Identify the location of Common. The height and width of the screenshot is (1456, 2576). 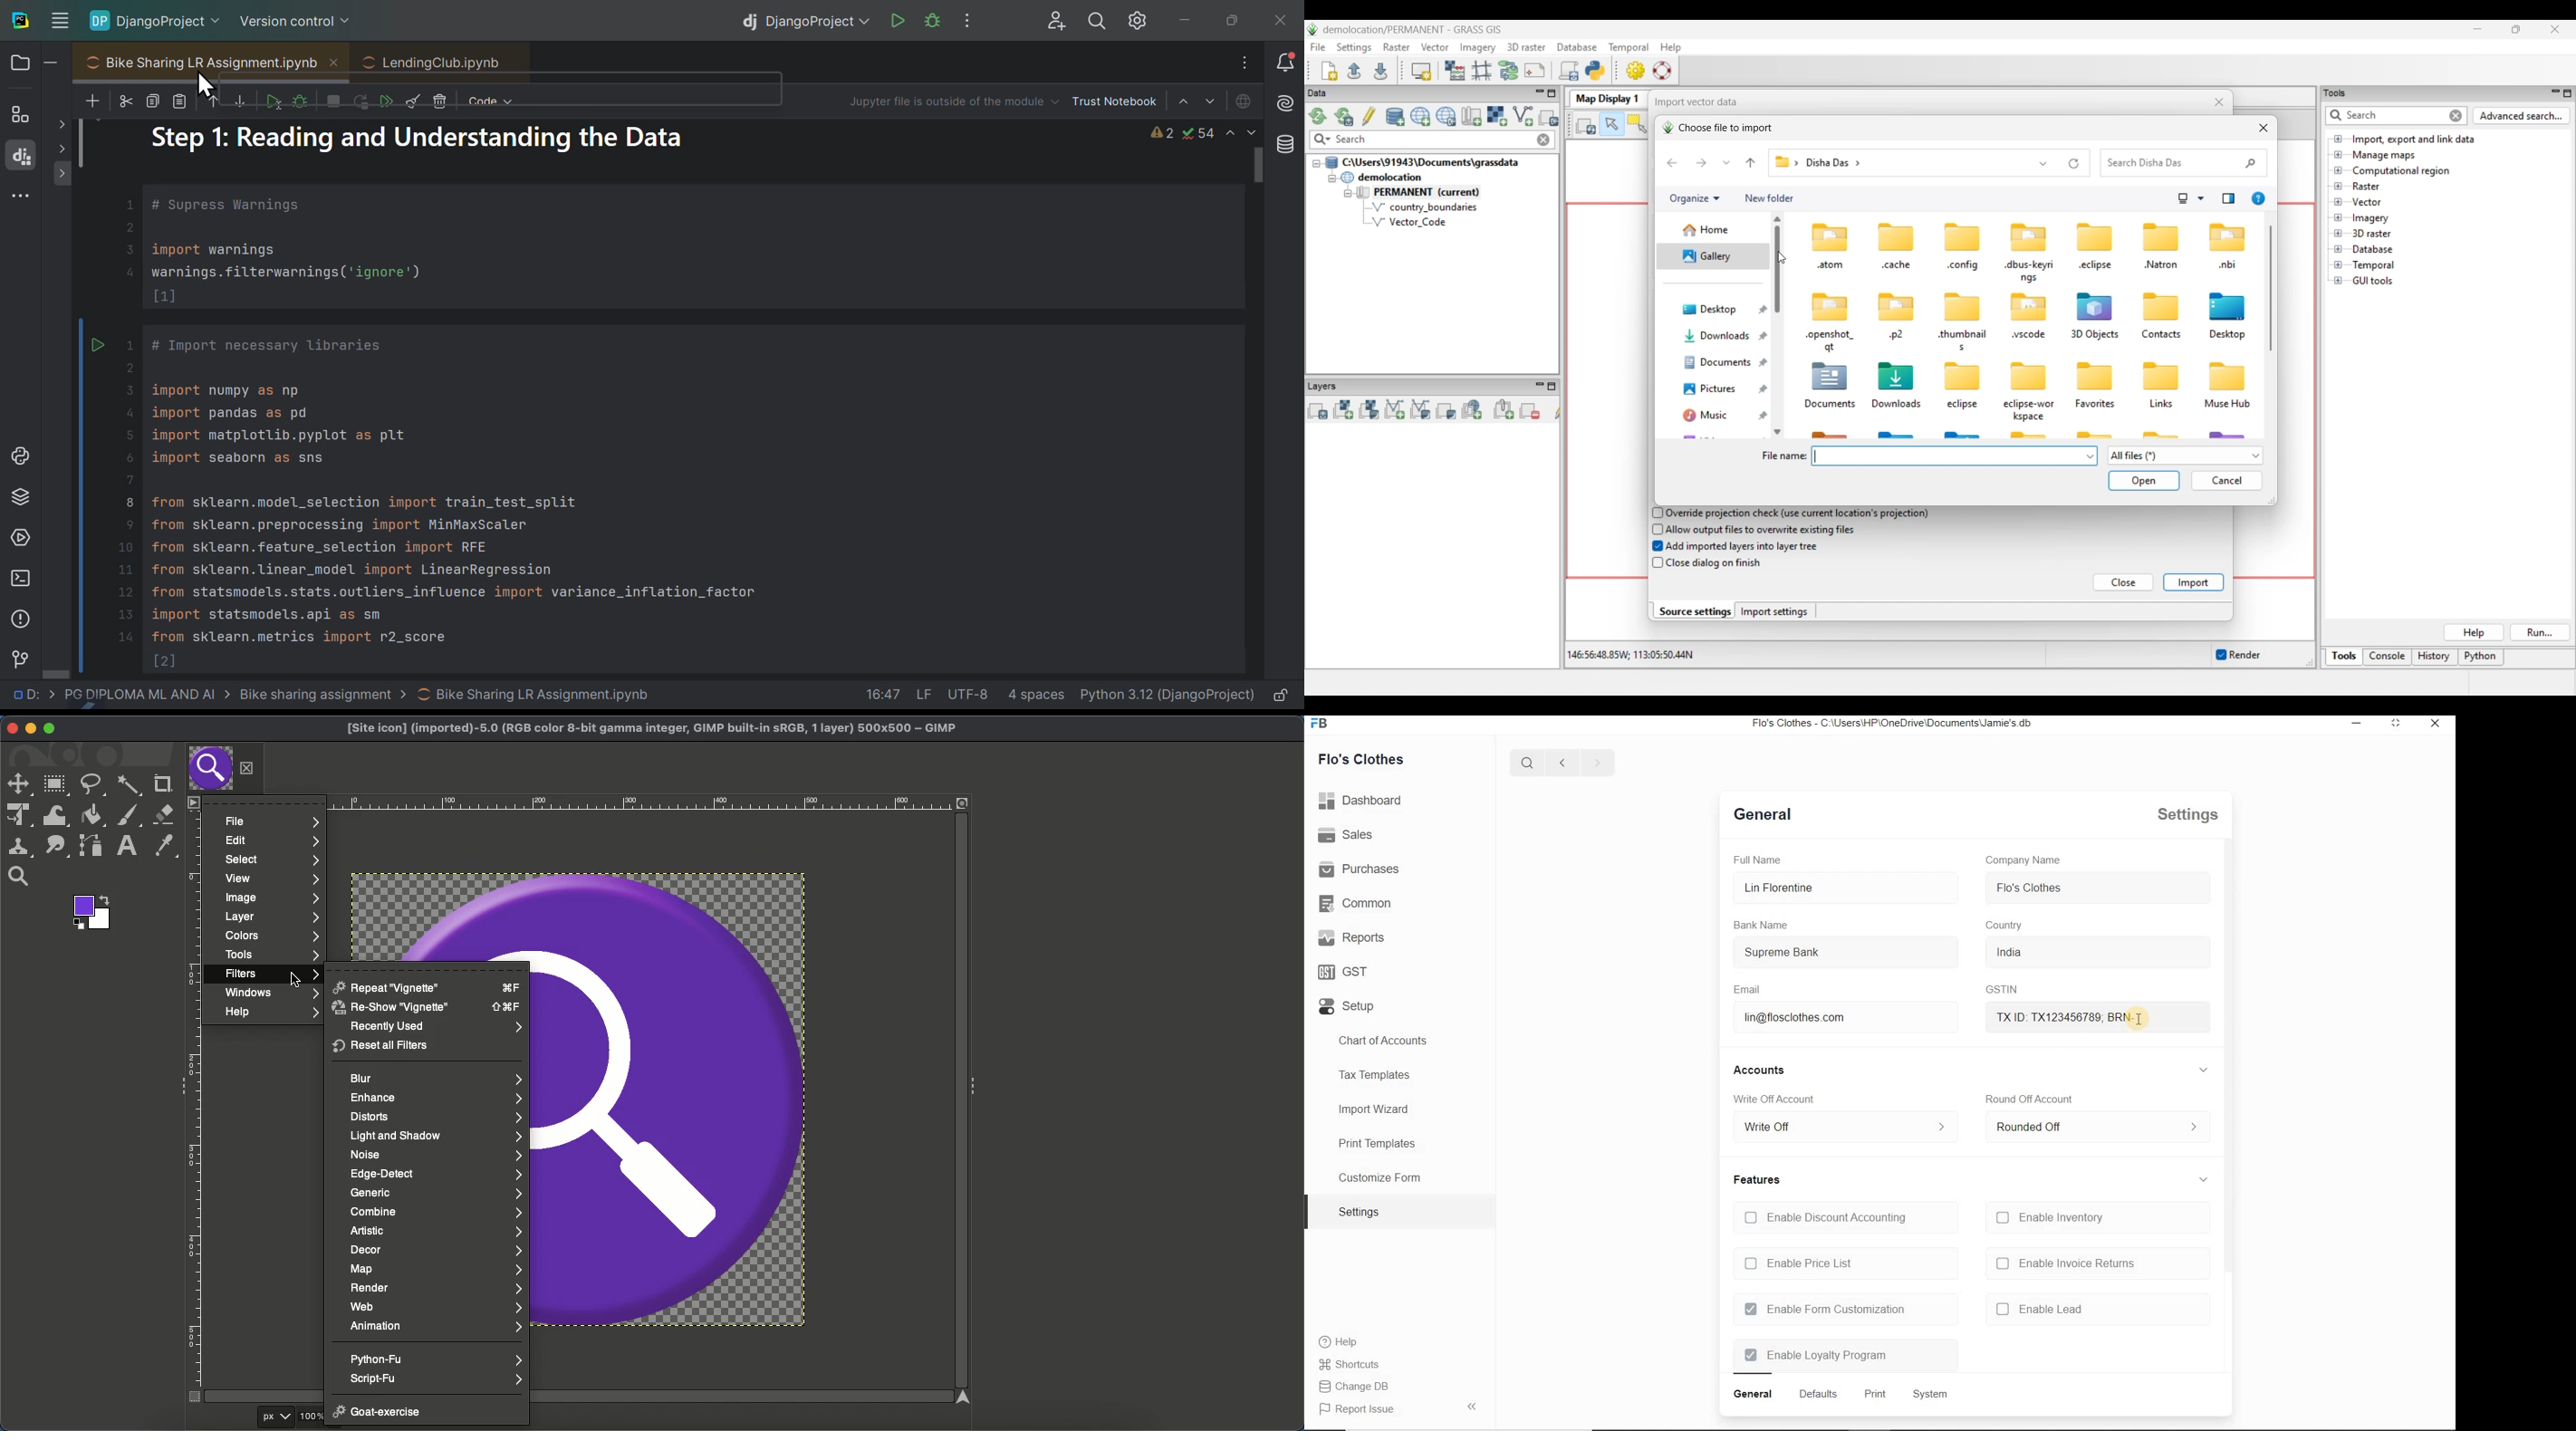
(1358, 904).